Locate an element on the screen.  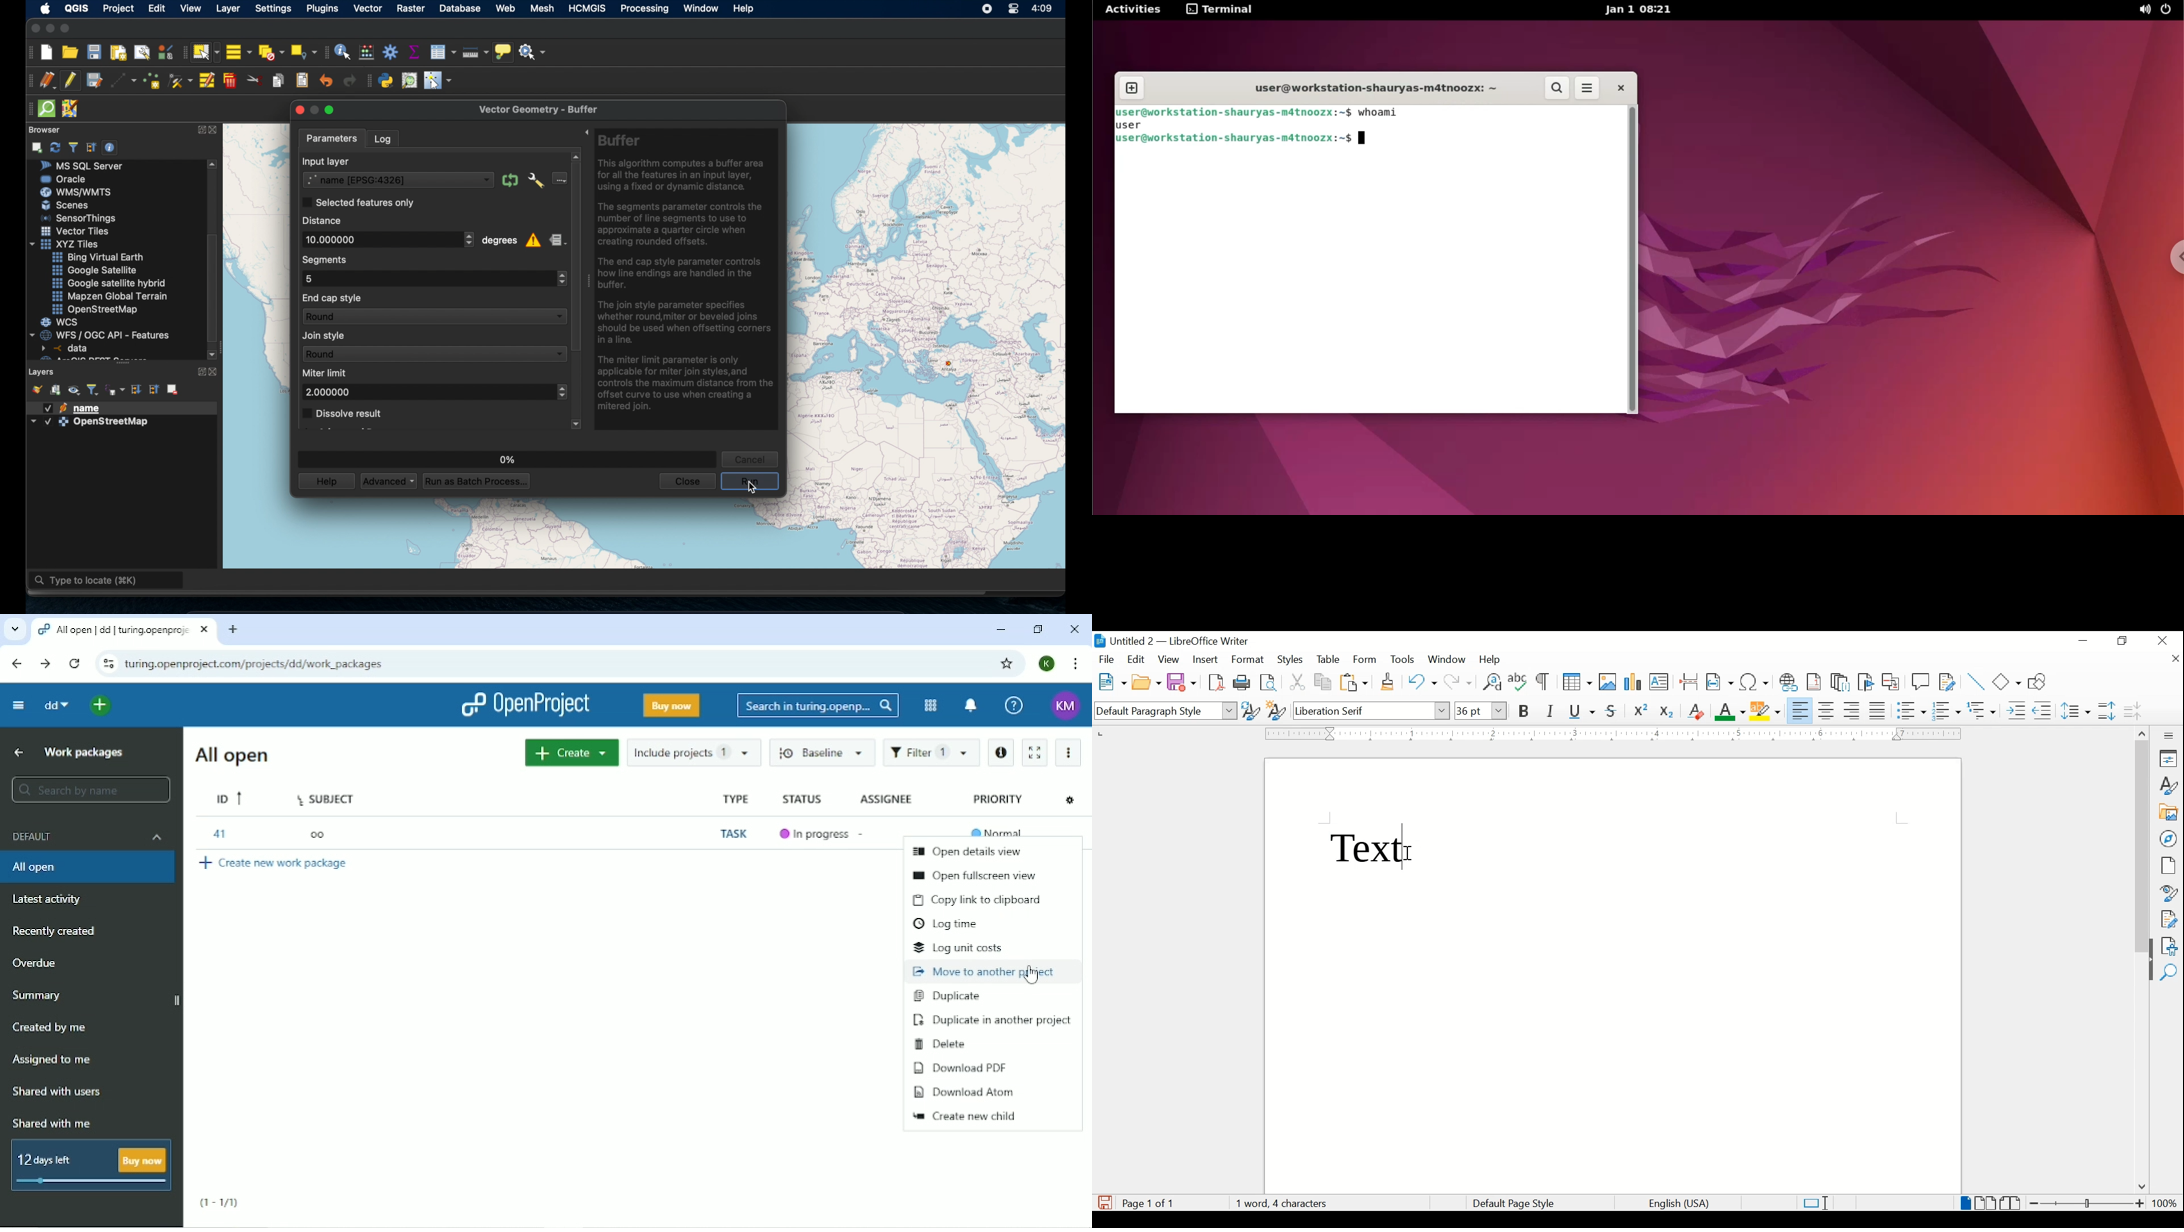
redo is located at coordinates (347, 82).